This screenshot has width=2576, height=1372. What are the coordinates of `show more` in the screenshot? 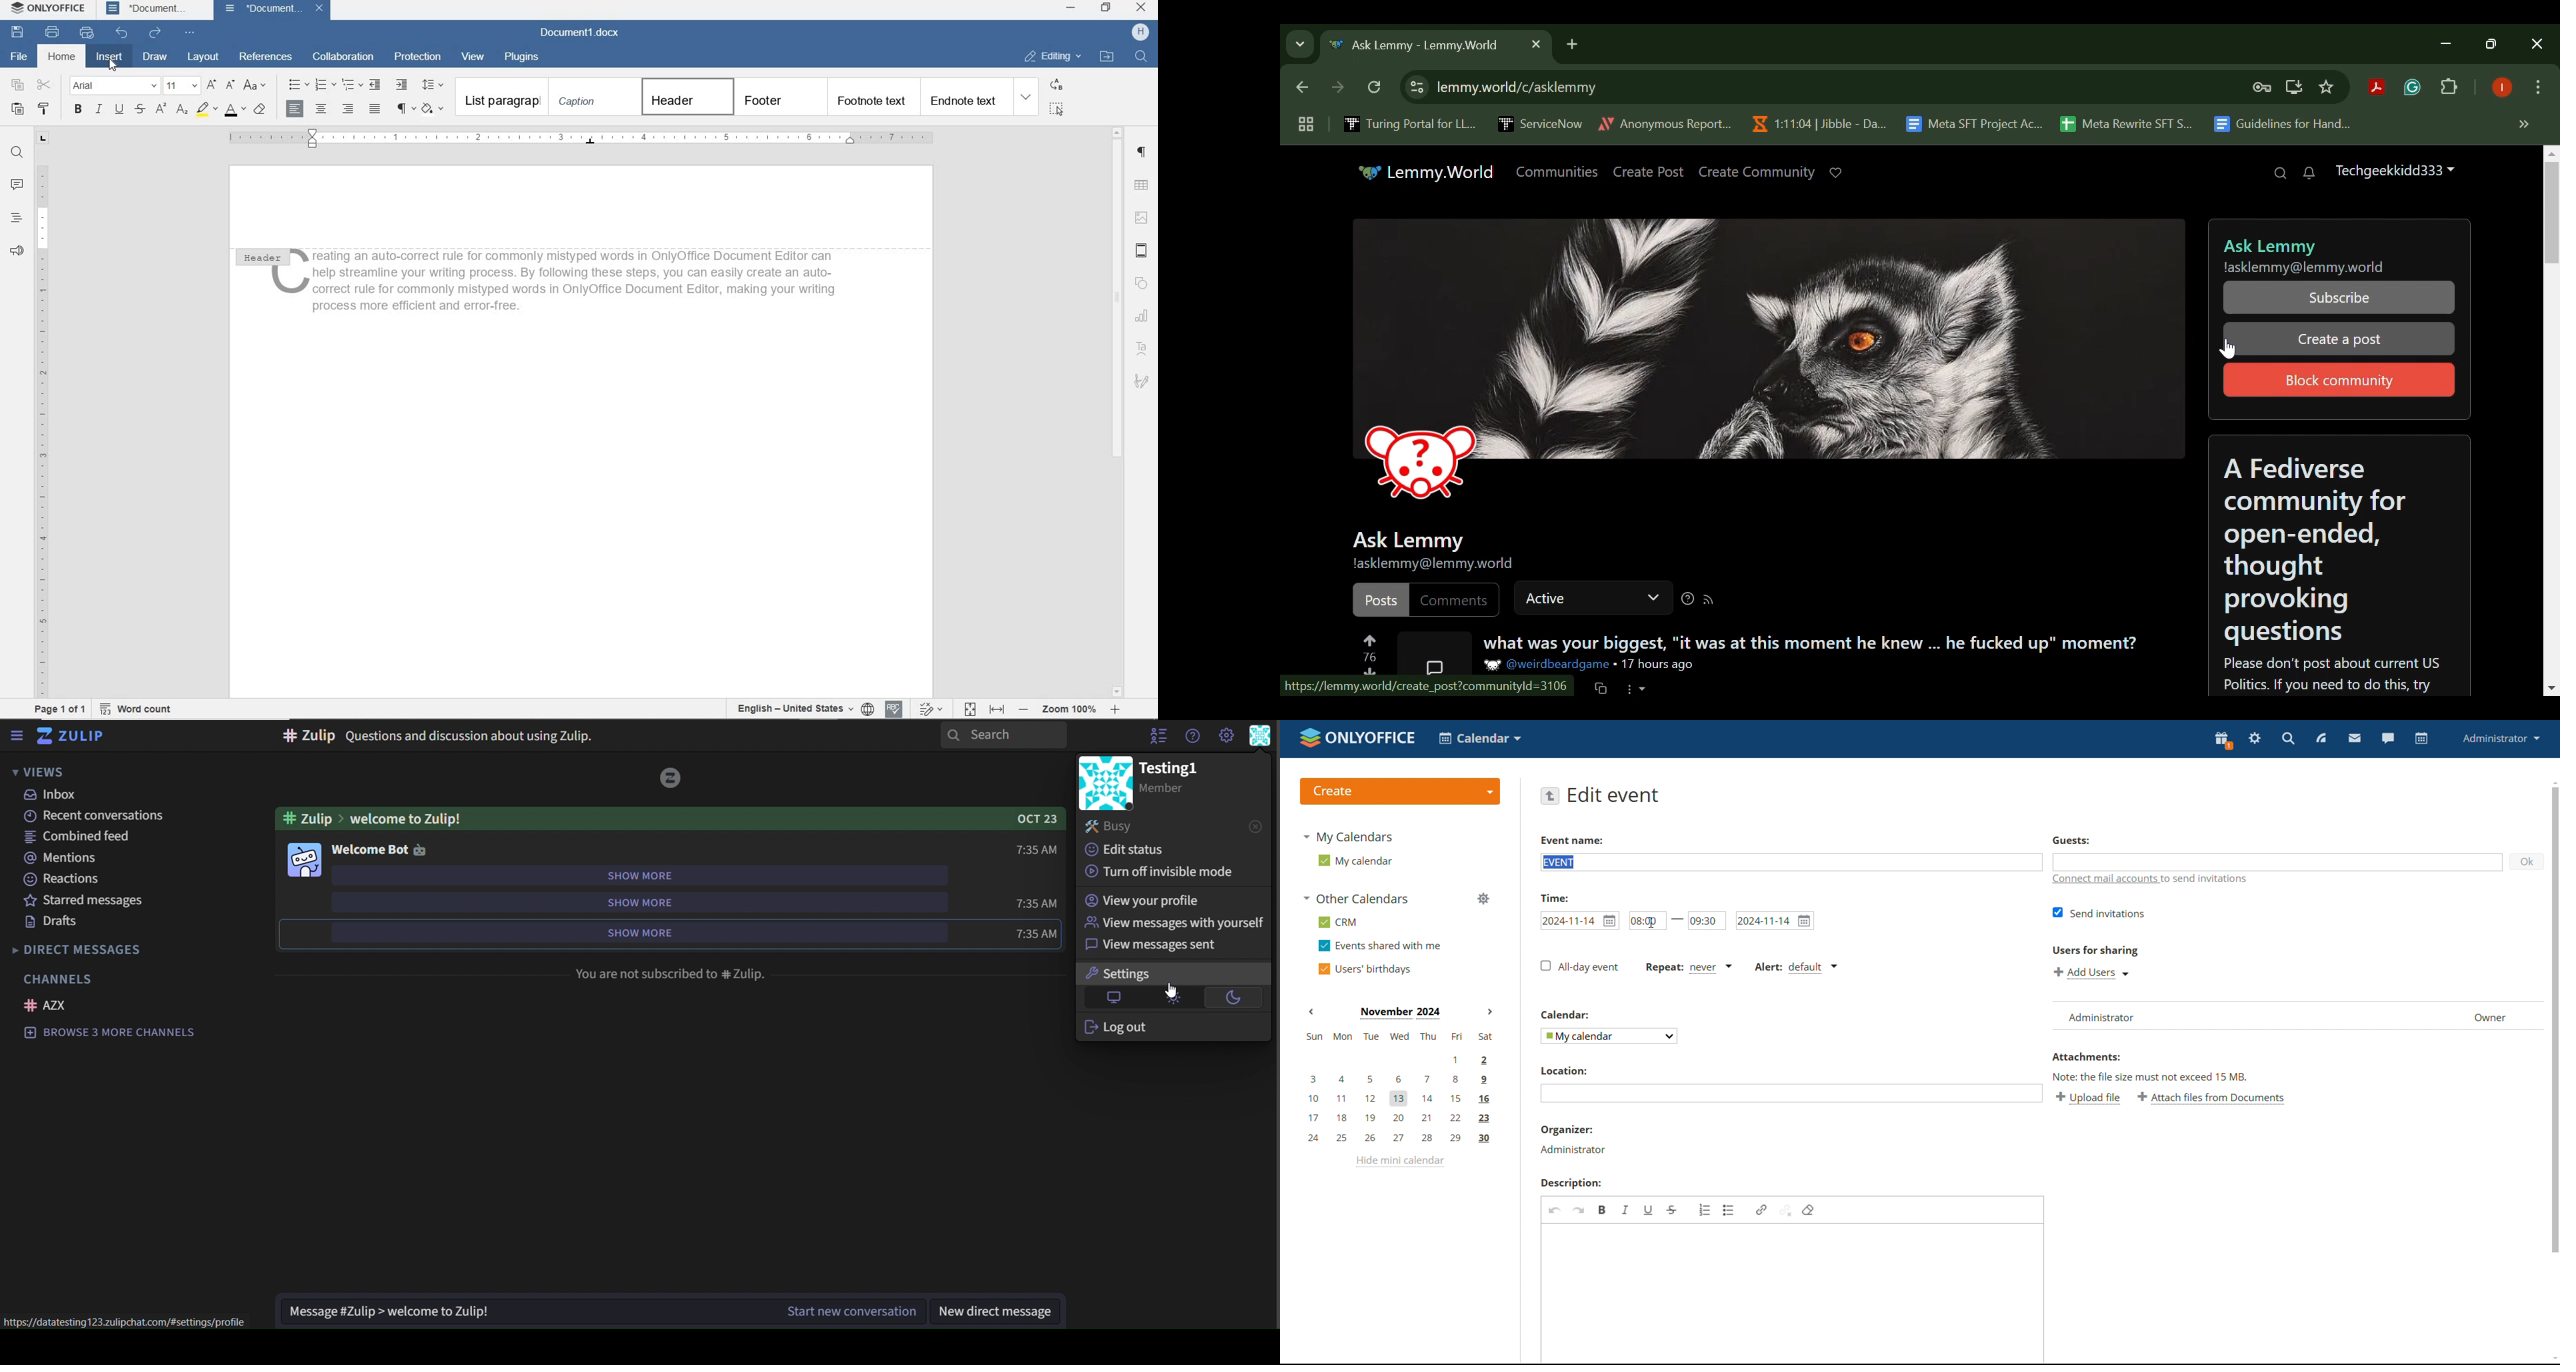 It's located at (633, 934).